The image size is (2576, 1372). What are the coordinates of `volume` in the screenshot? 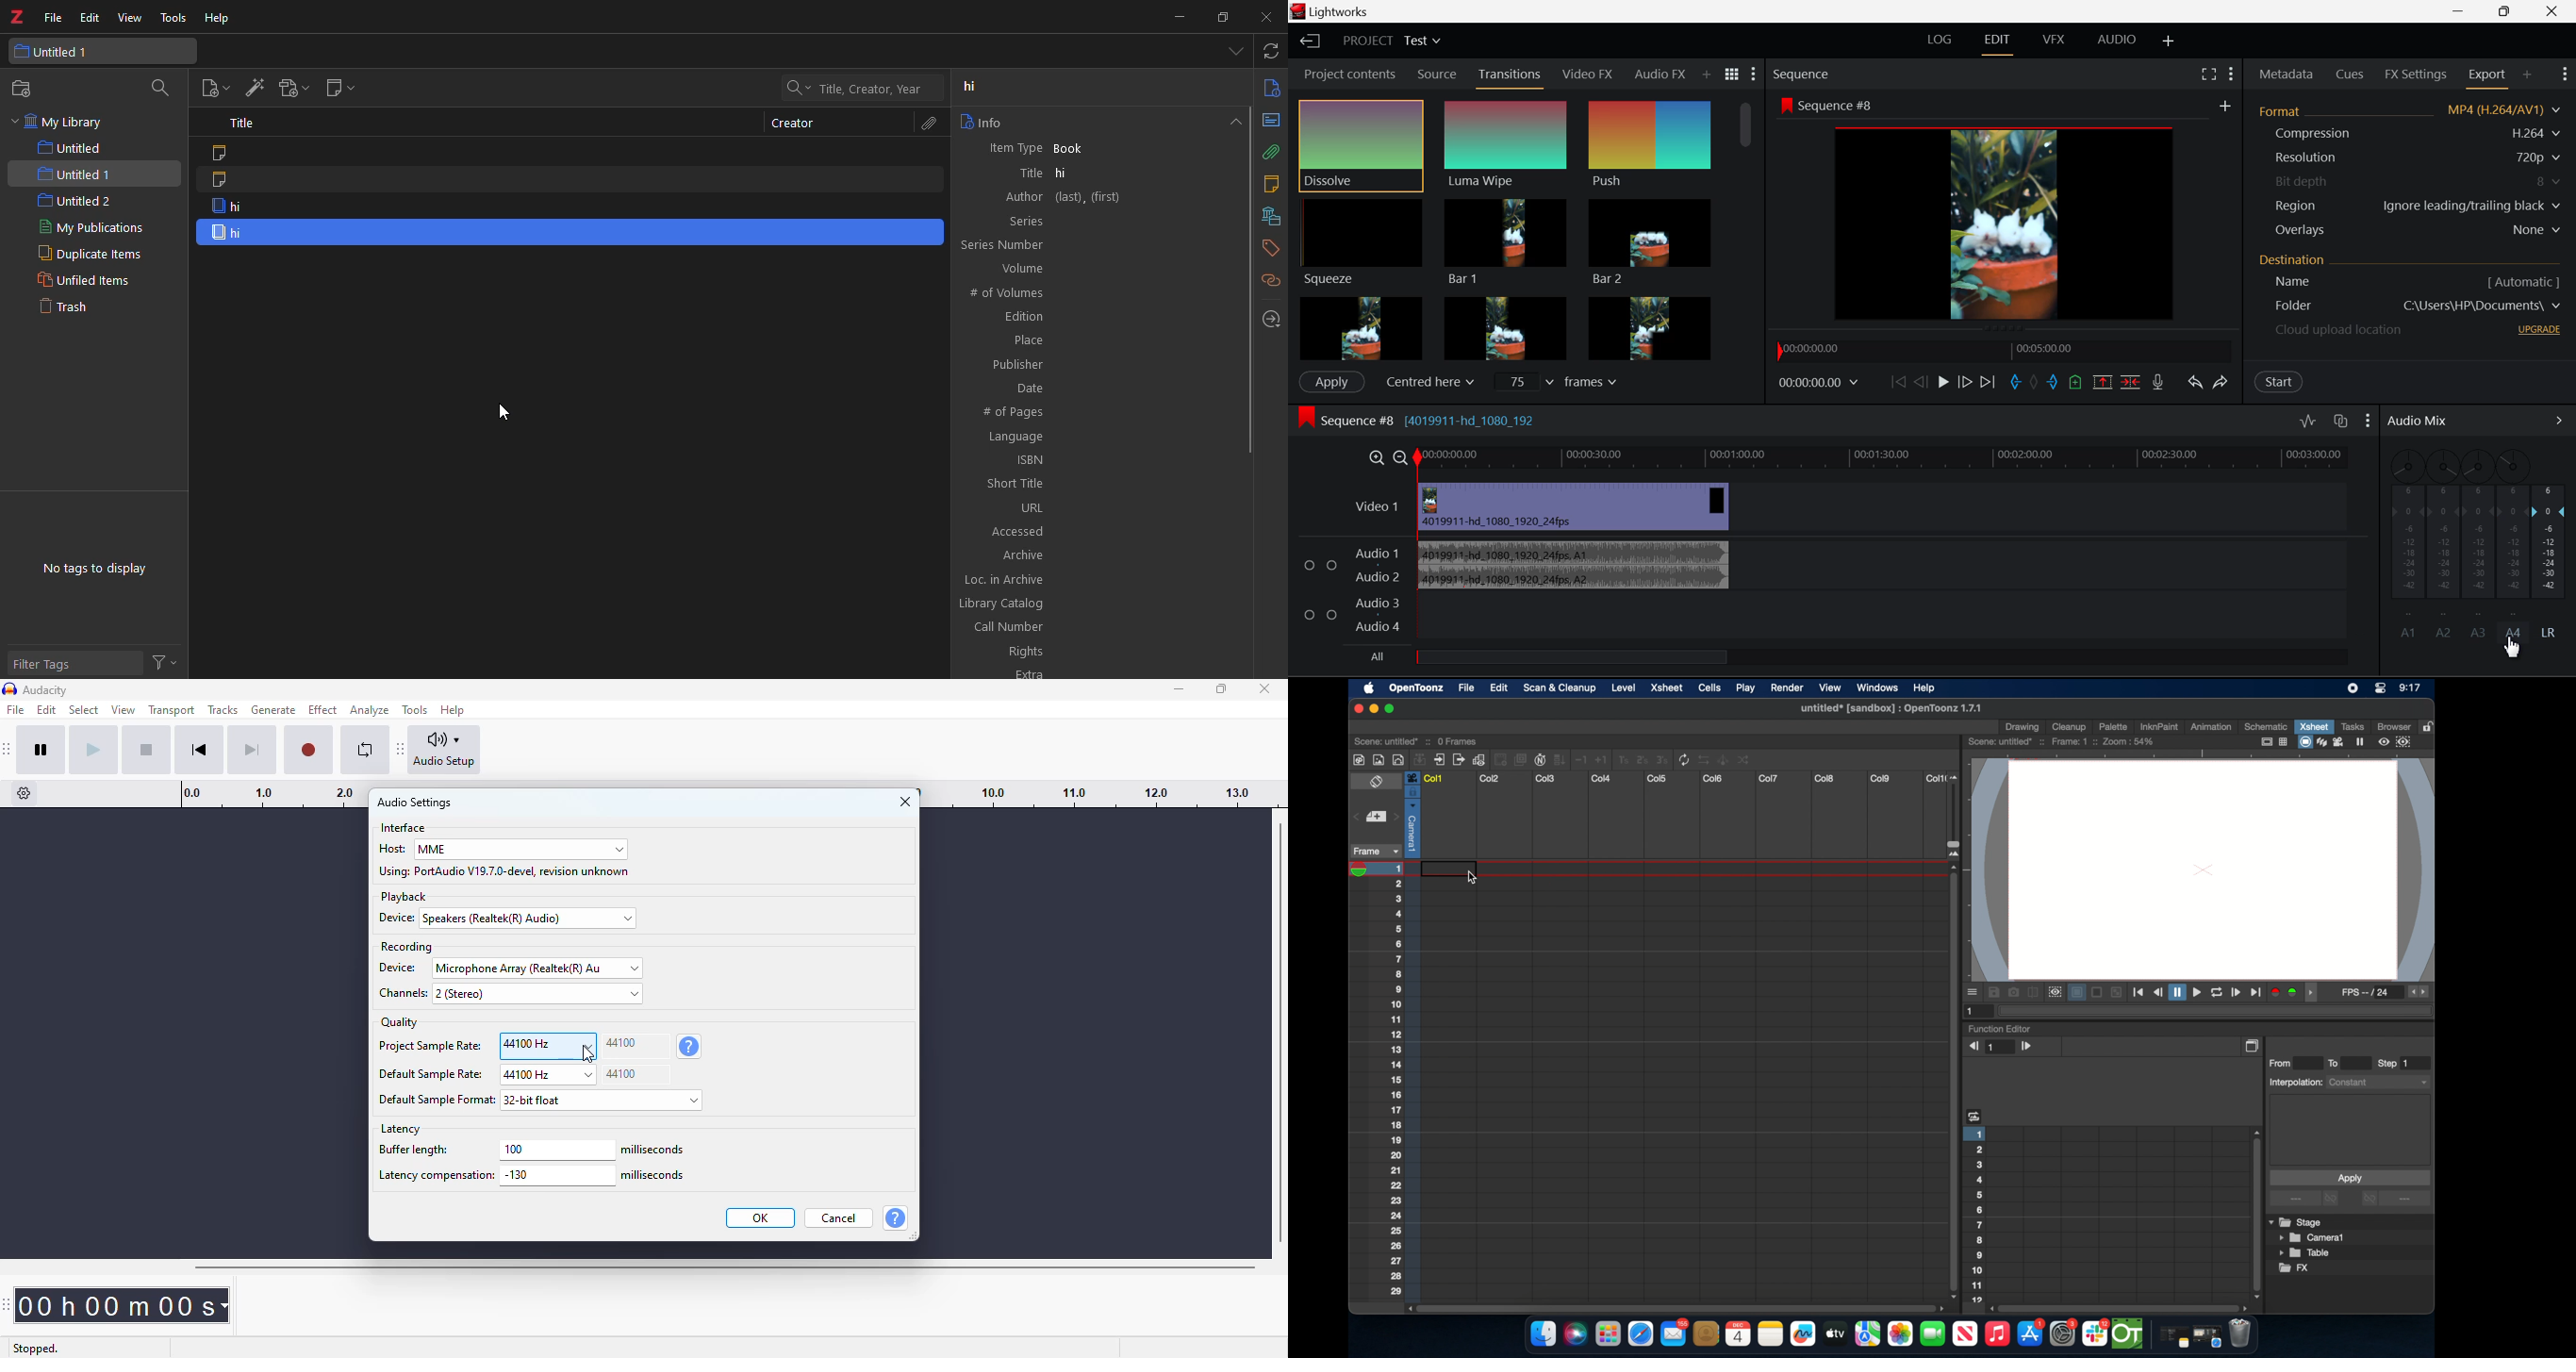 It's located at (1027, 270).